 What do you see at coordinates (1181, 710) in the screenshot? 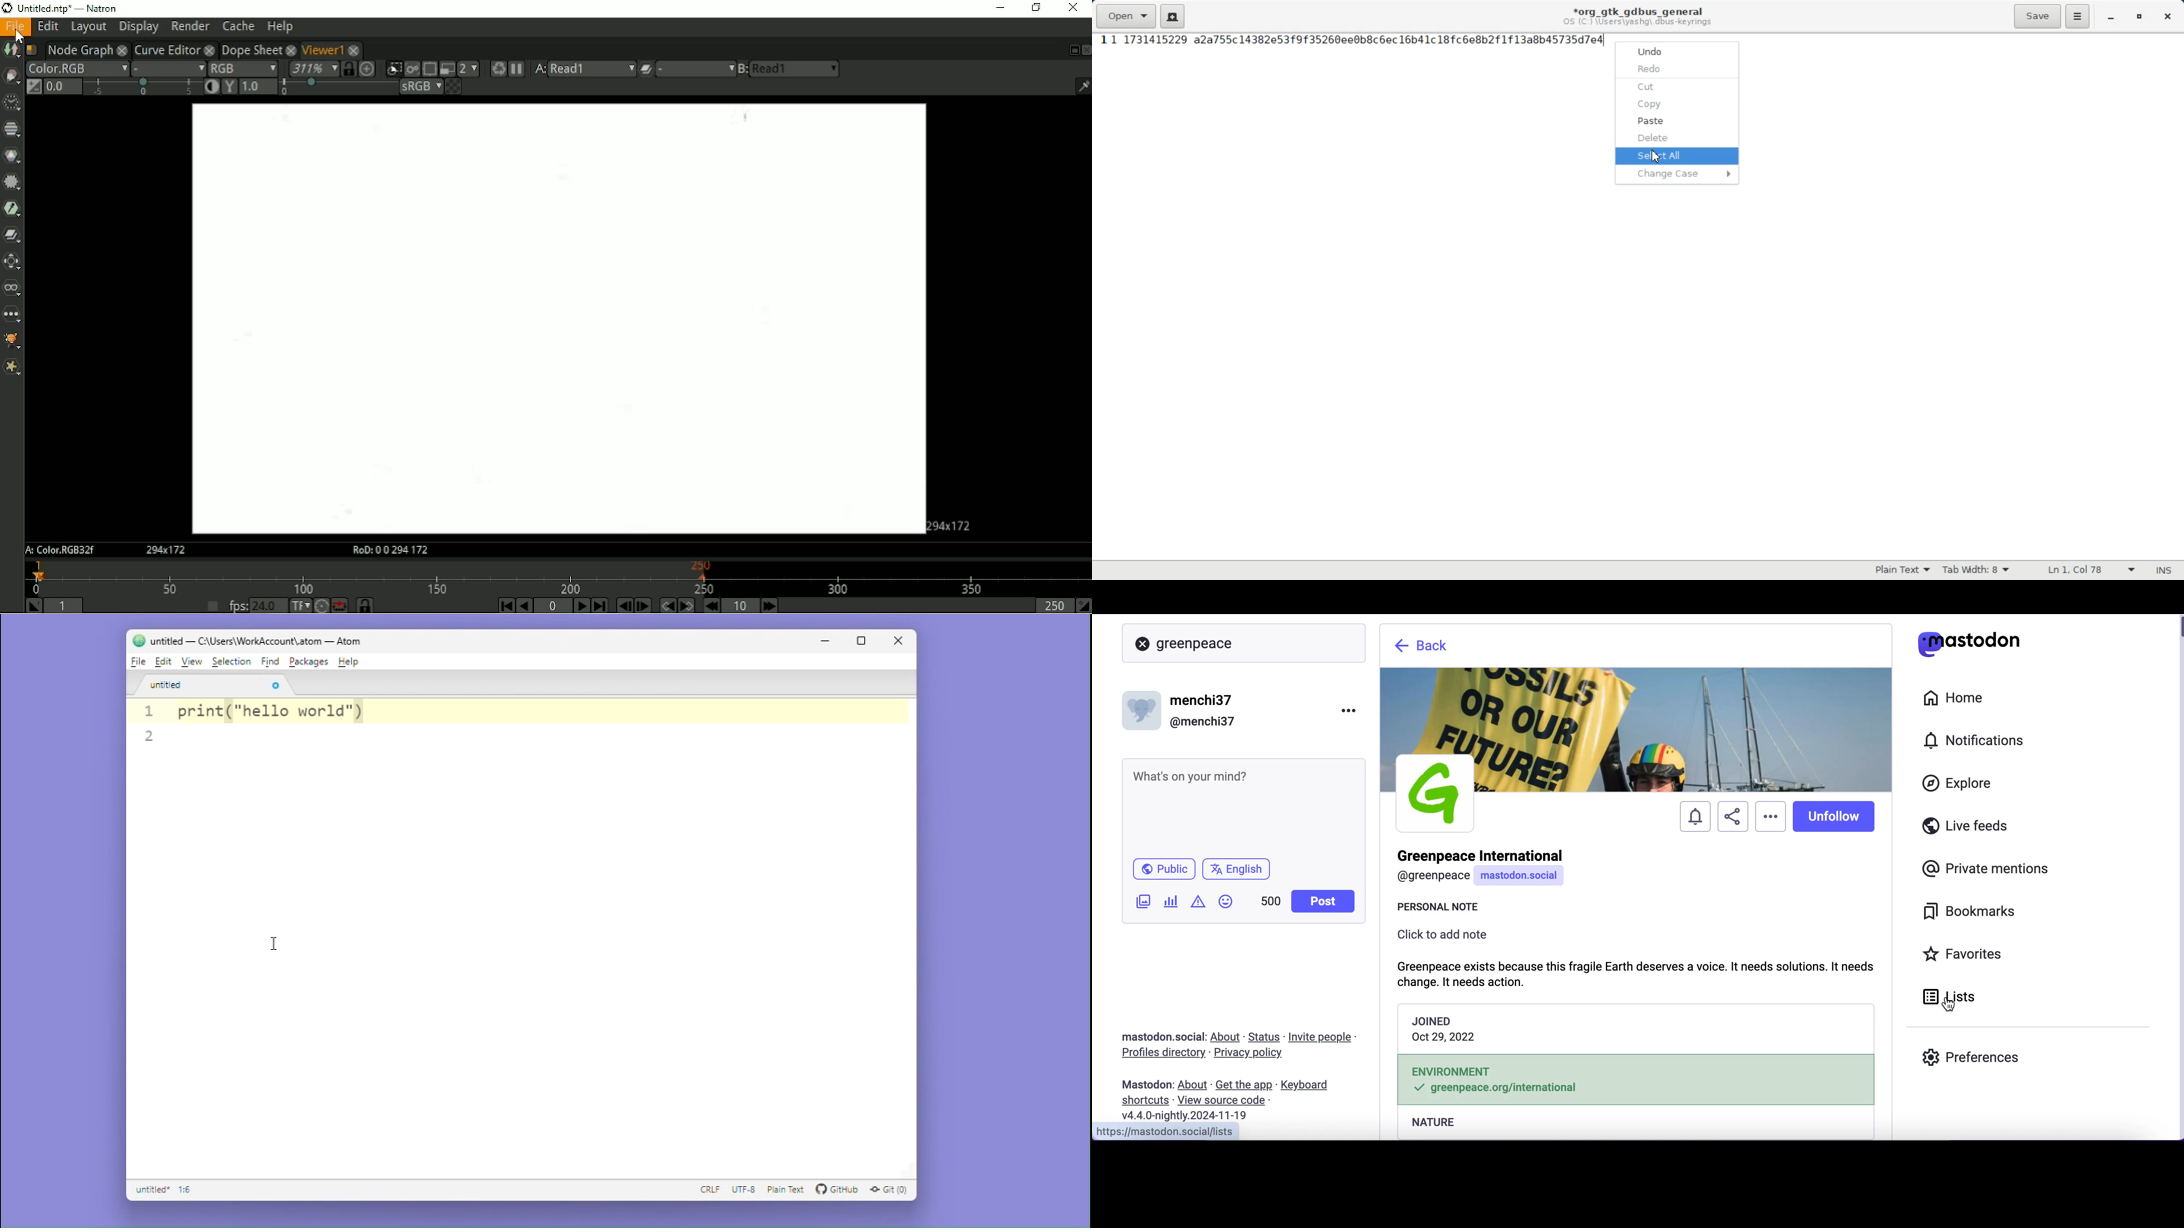
I see `user name` at bounding box center [1181, 710].